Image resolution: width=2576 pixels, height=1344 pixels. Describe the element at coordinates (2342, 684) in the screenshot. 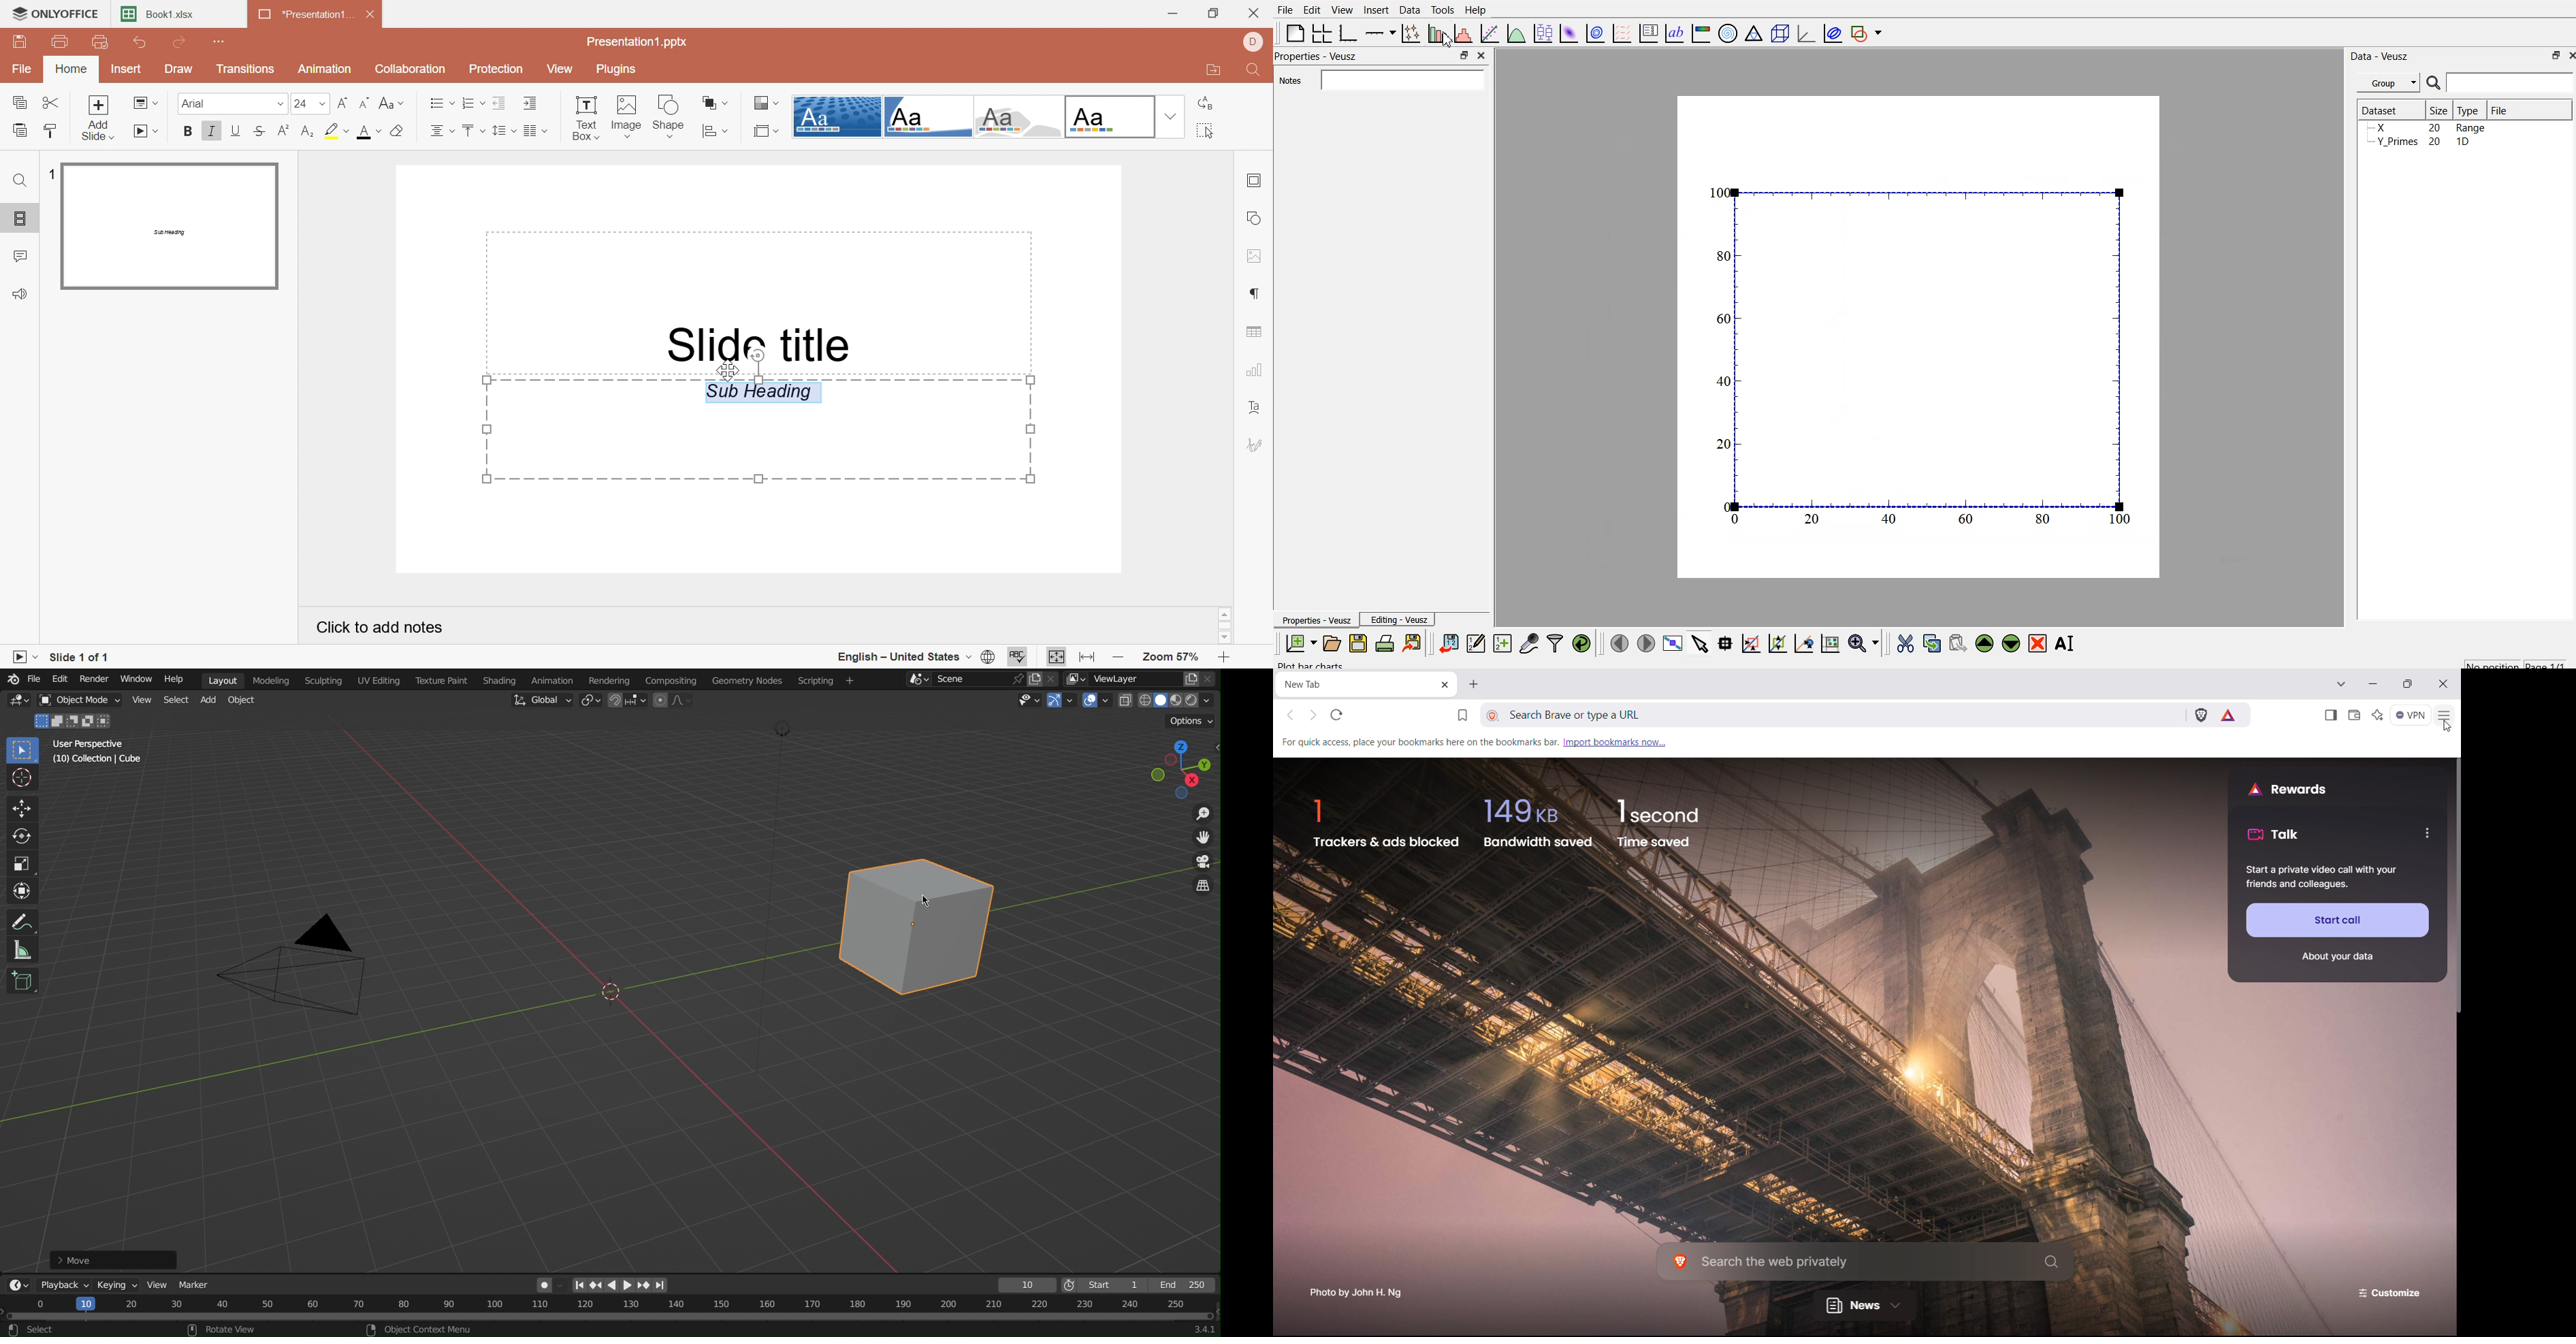

I see `search tabs` at that location.